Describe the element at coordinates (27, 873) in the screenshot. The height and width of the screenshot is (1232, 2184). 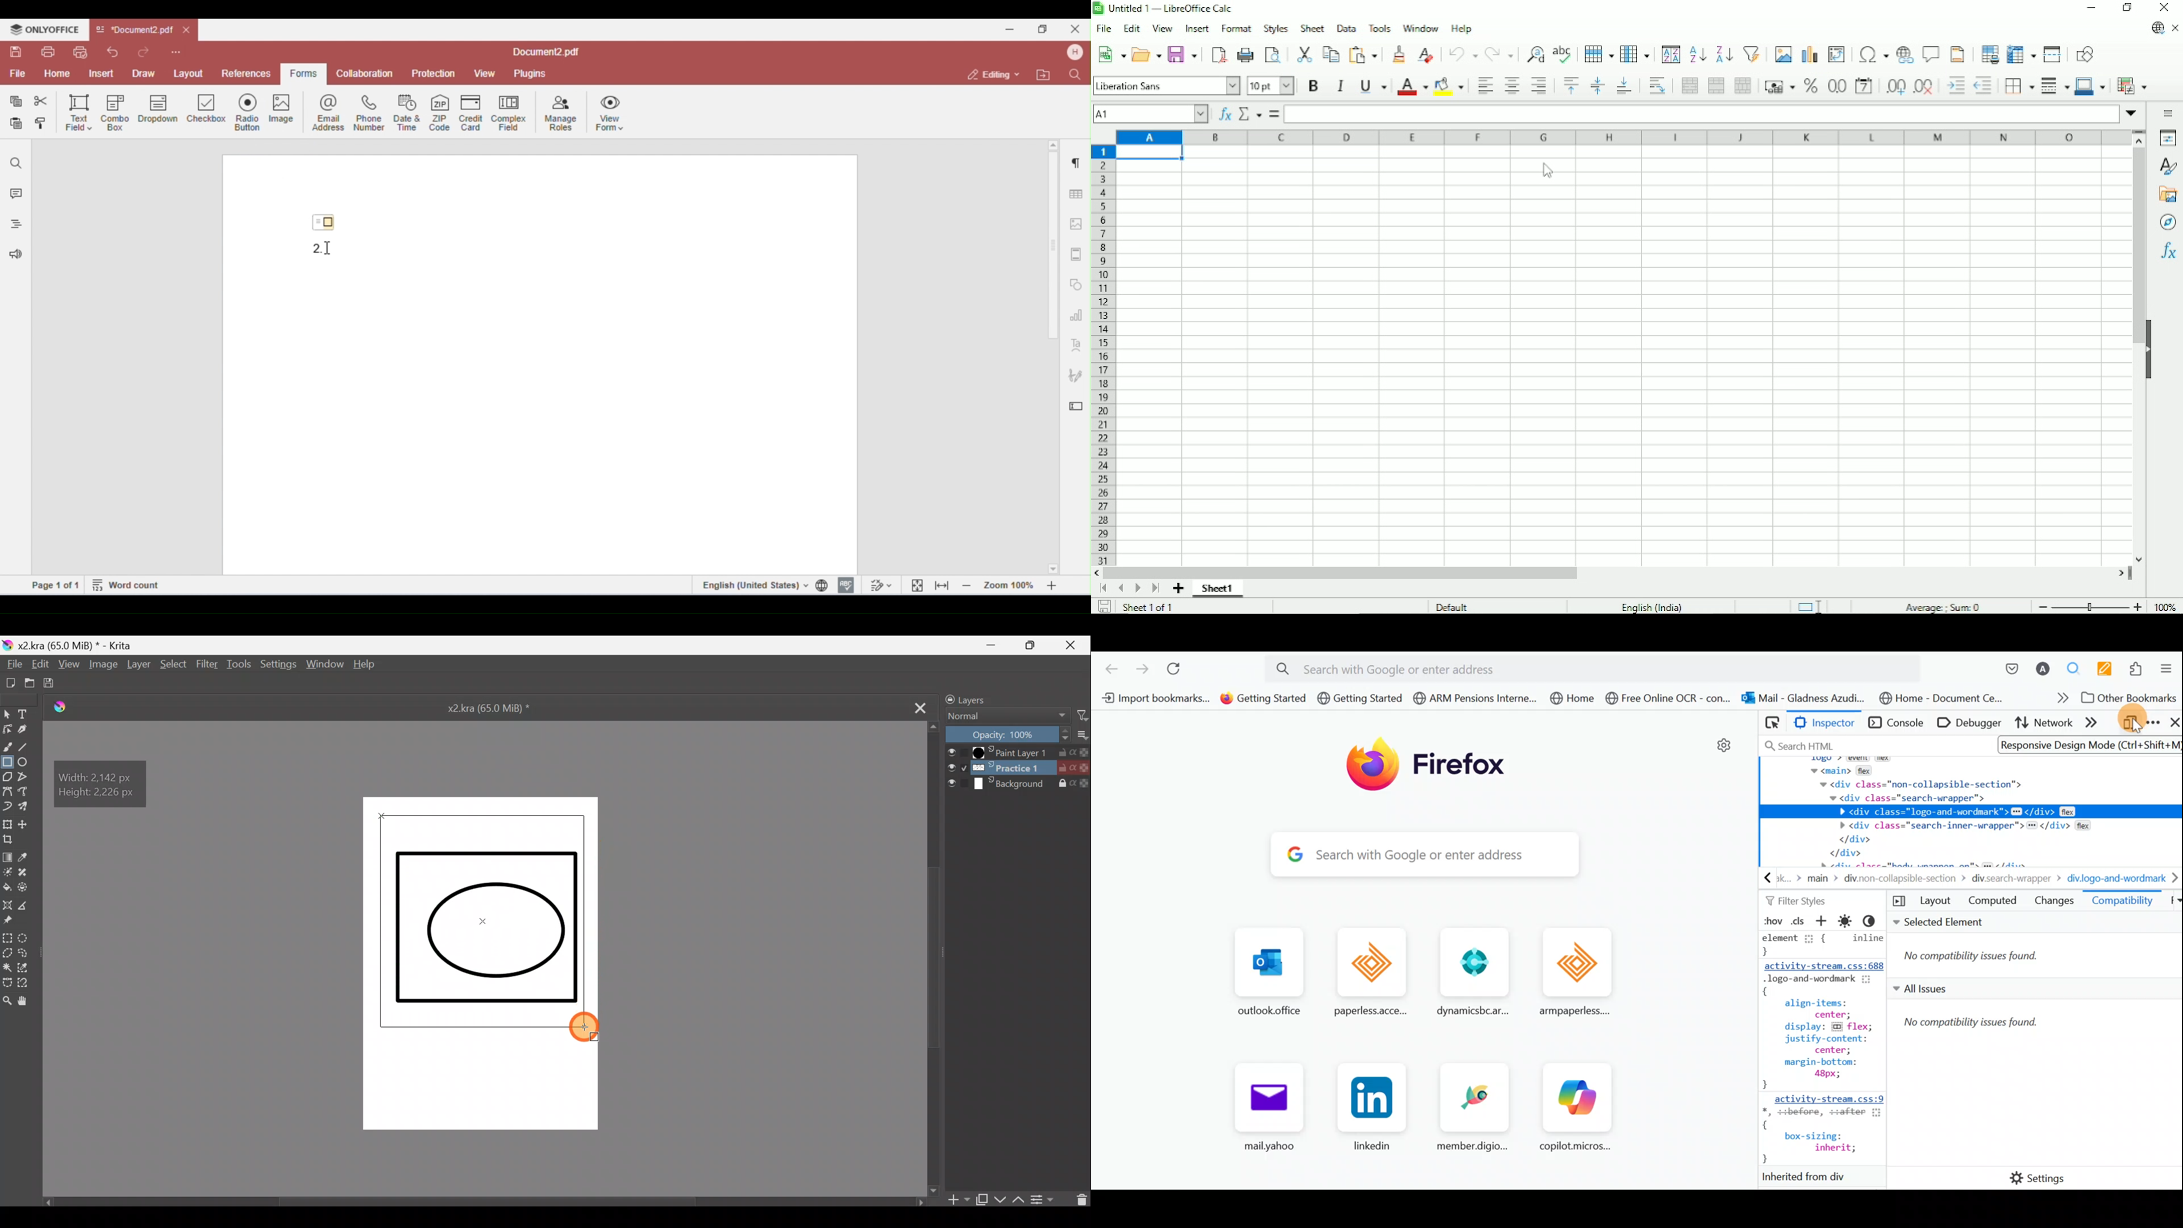
I see `Smart patch tool` at that location.